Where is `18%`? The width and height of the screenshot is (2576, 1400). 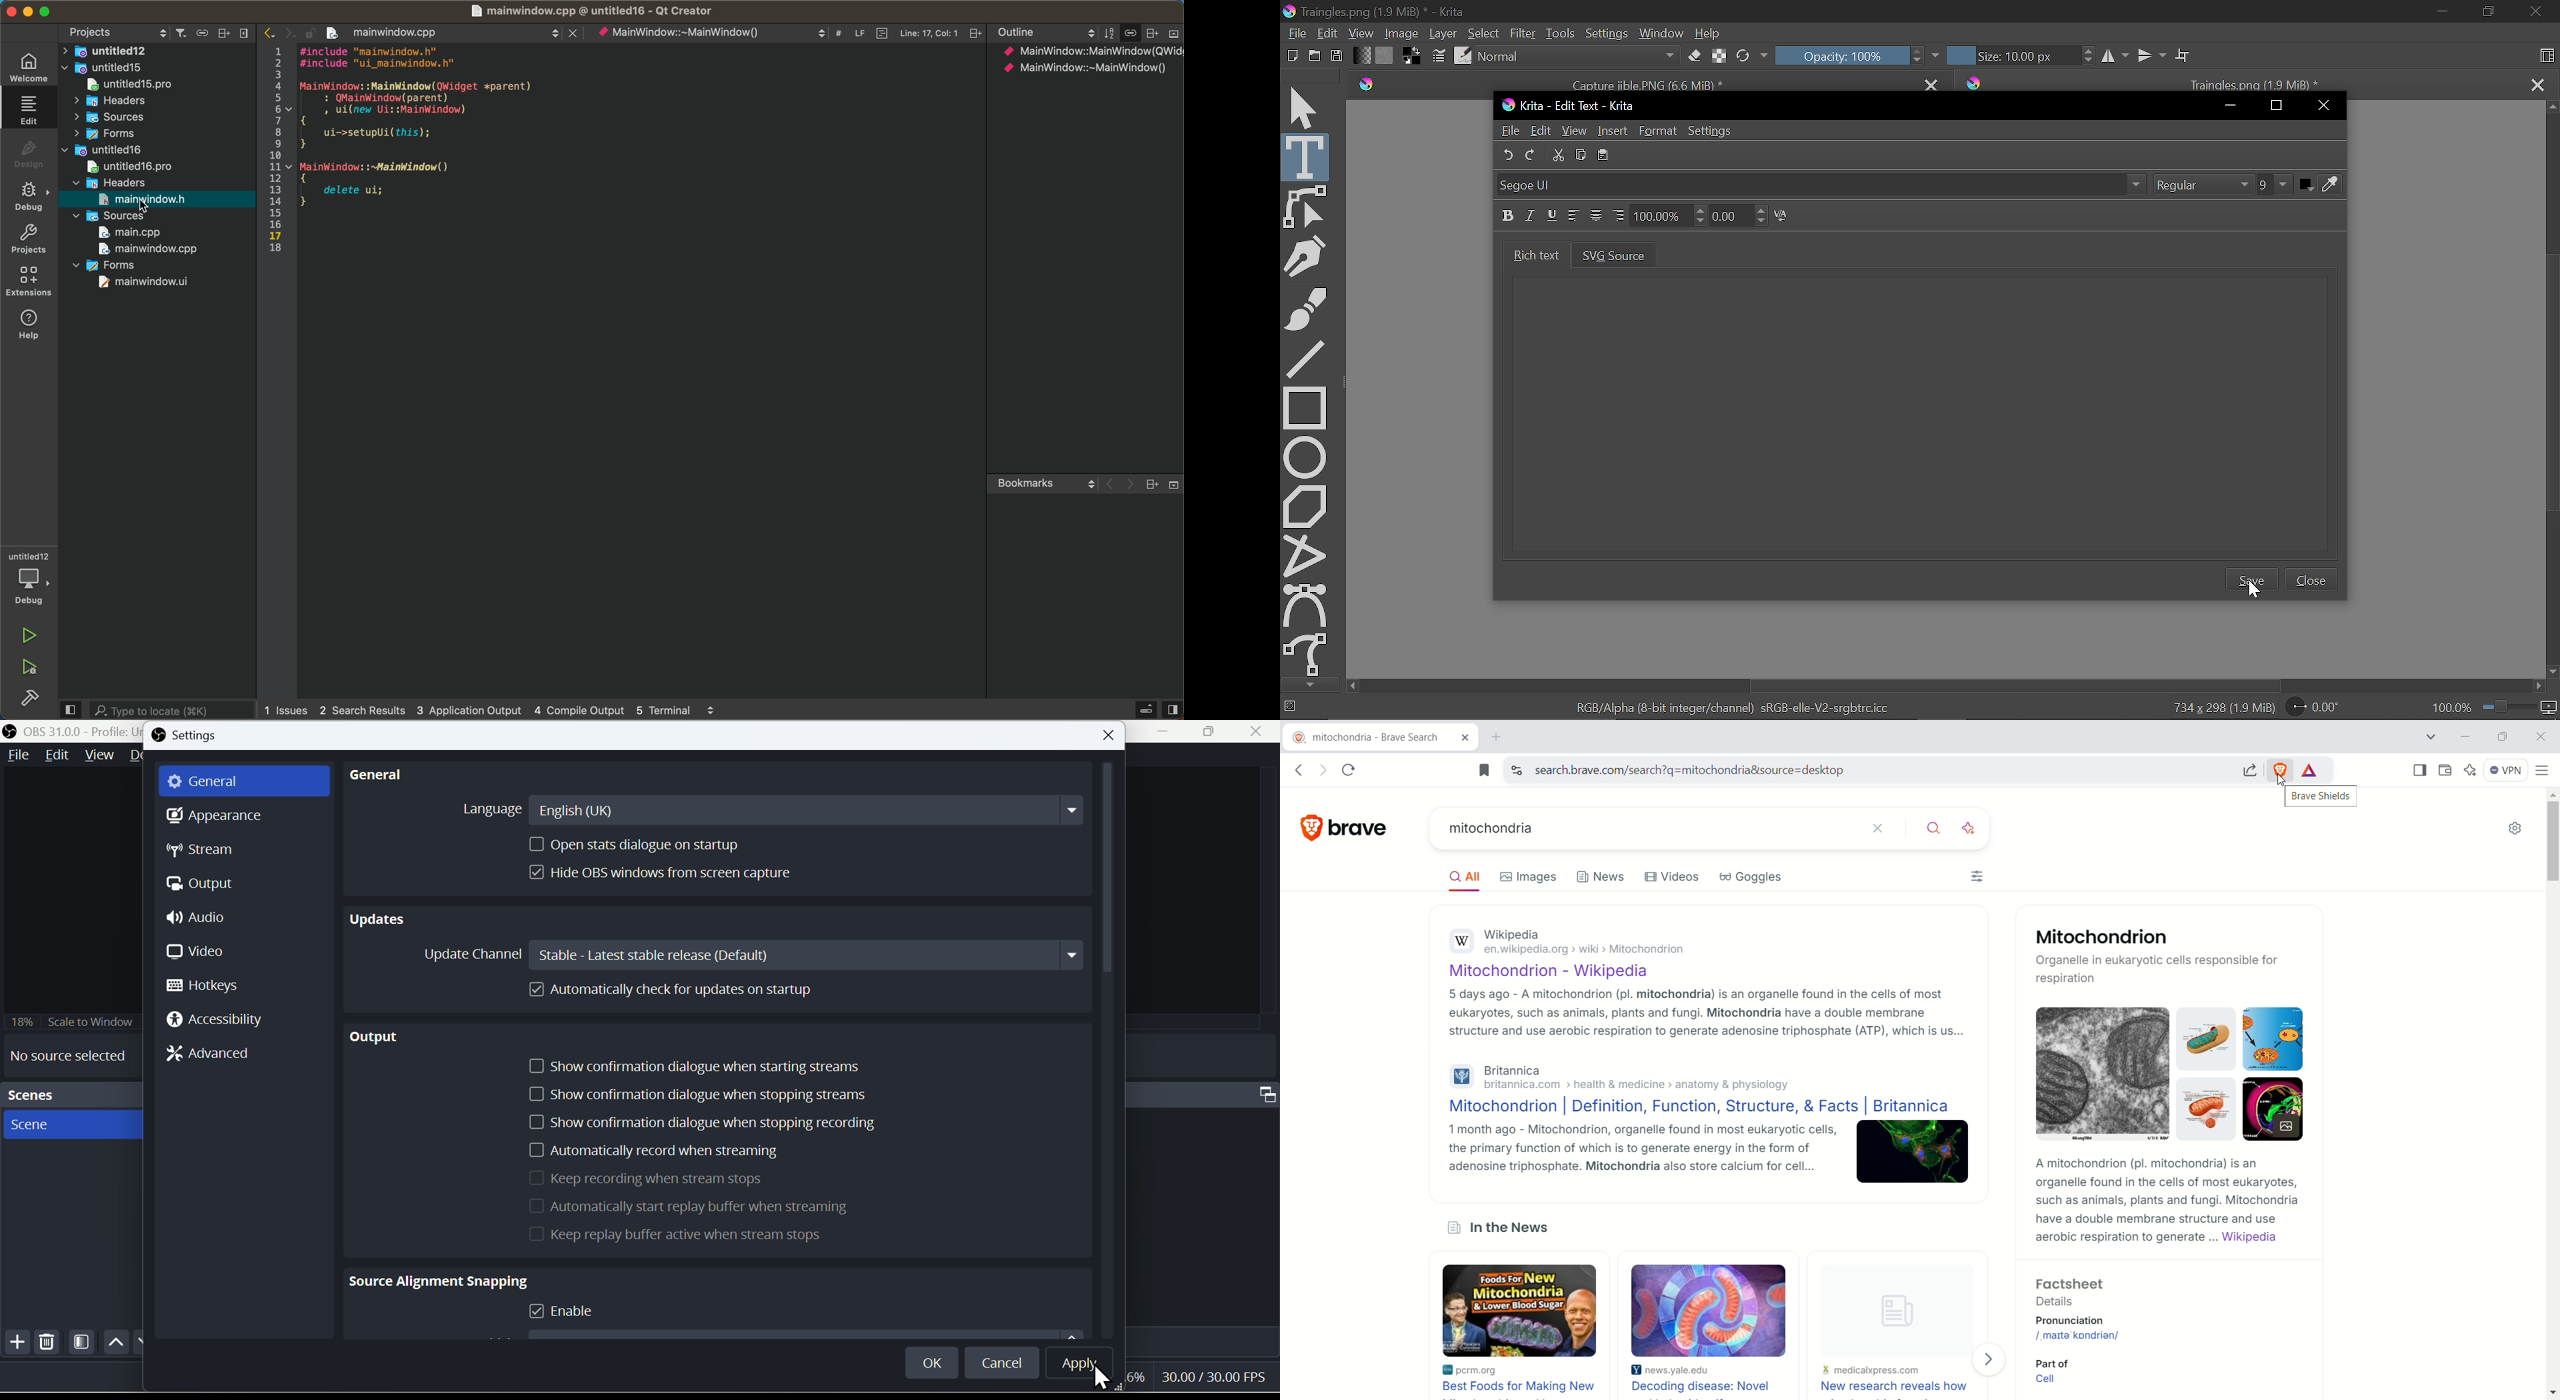
18% is located at coordinates (21, 1021).